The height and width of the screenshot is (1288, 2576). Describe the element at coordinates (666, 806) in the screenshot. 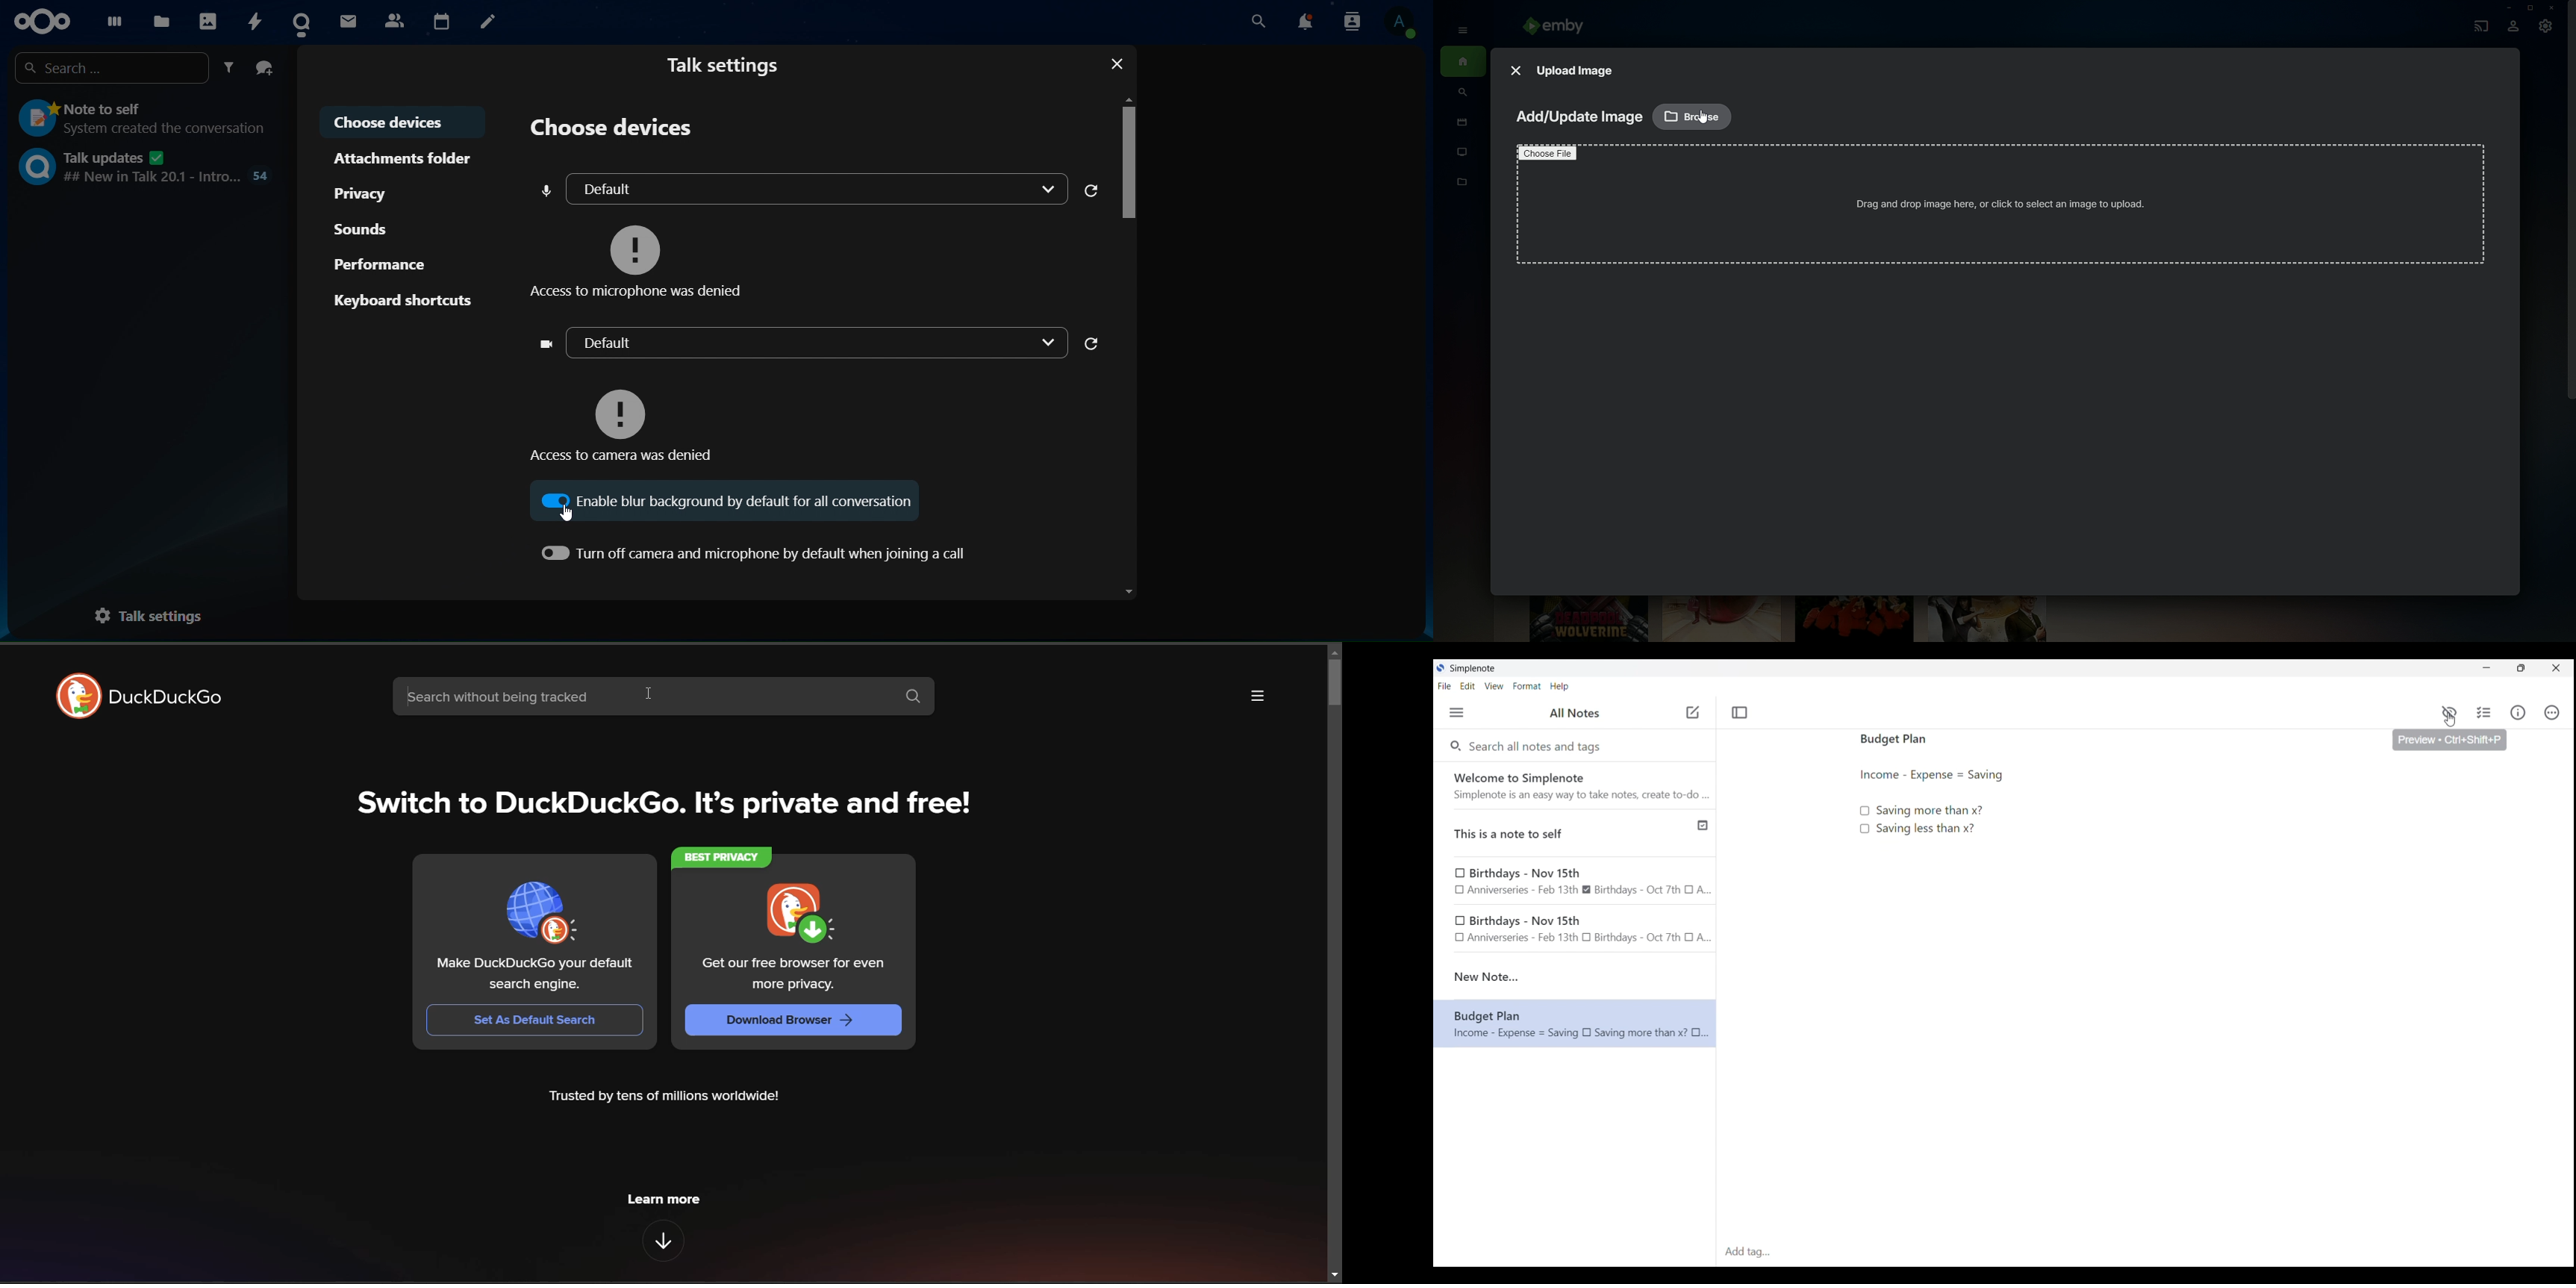

I see `Switch to DuckDuckGo. It's private and free!` at that location.